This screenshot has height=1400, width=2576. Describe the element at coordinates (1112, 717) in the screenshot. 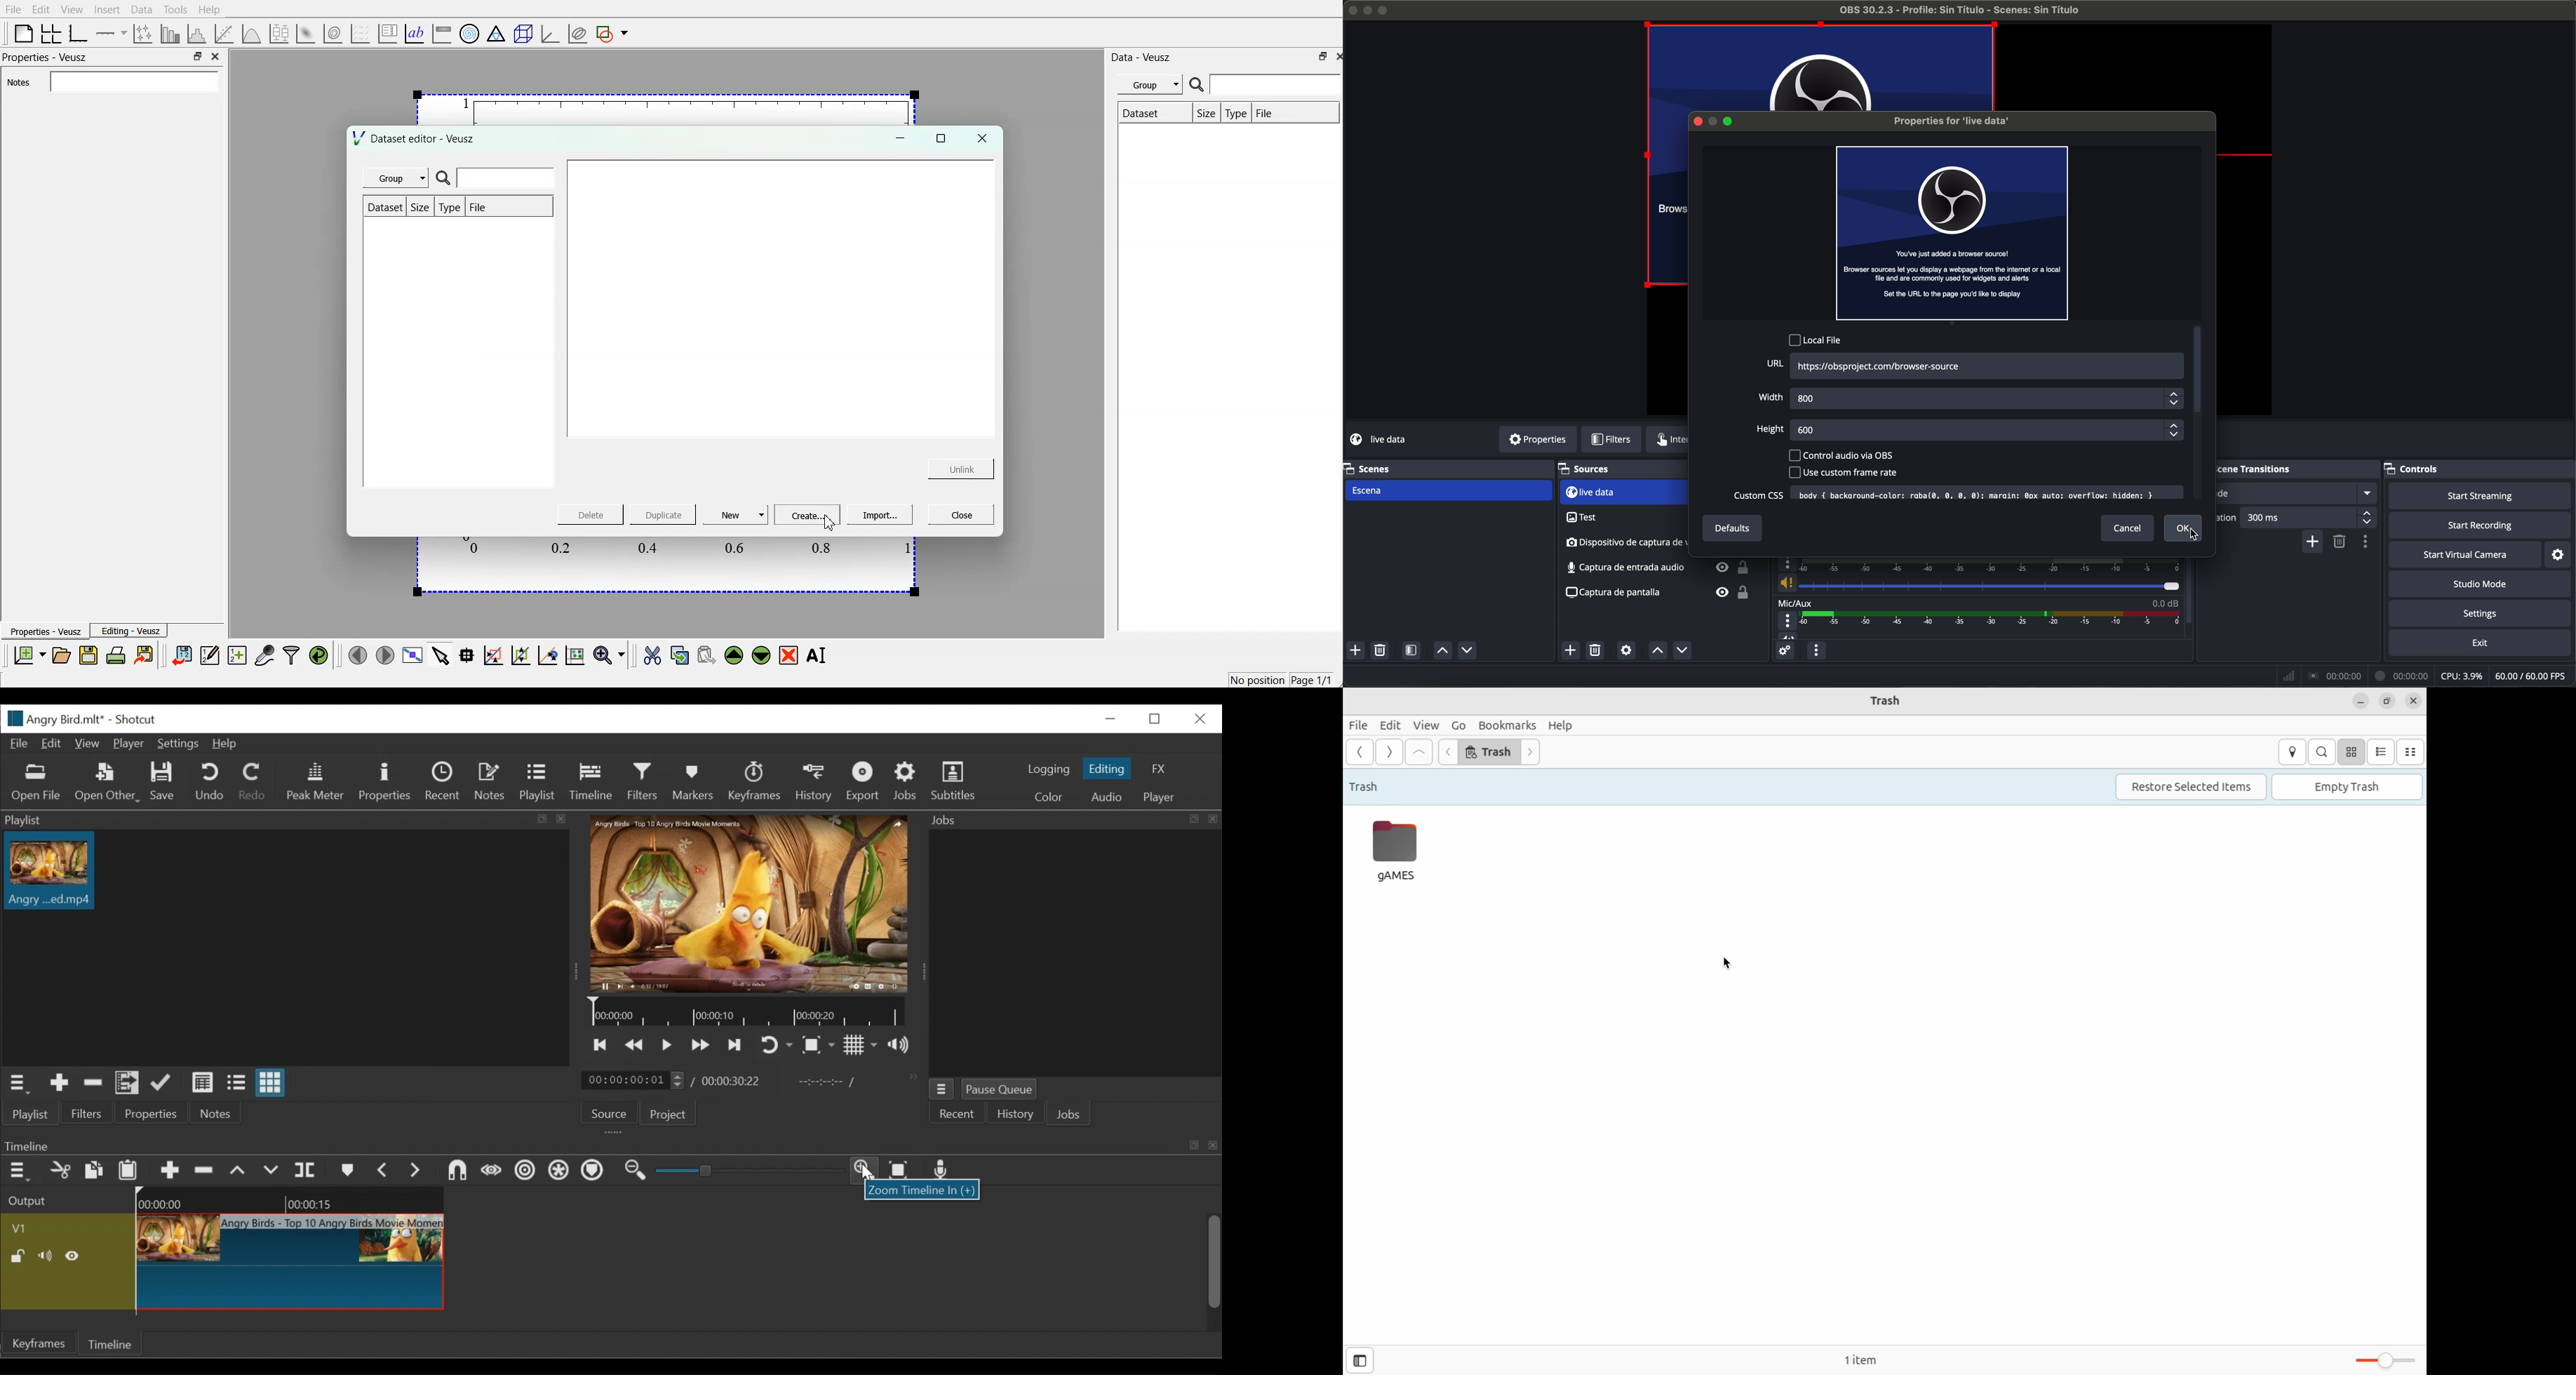

I see `minimize` at that location.